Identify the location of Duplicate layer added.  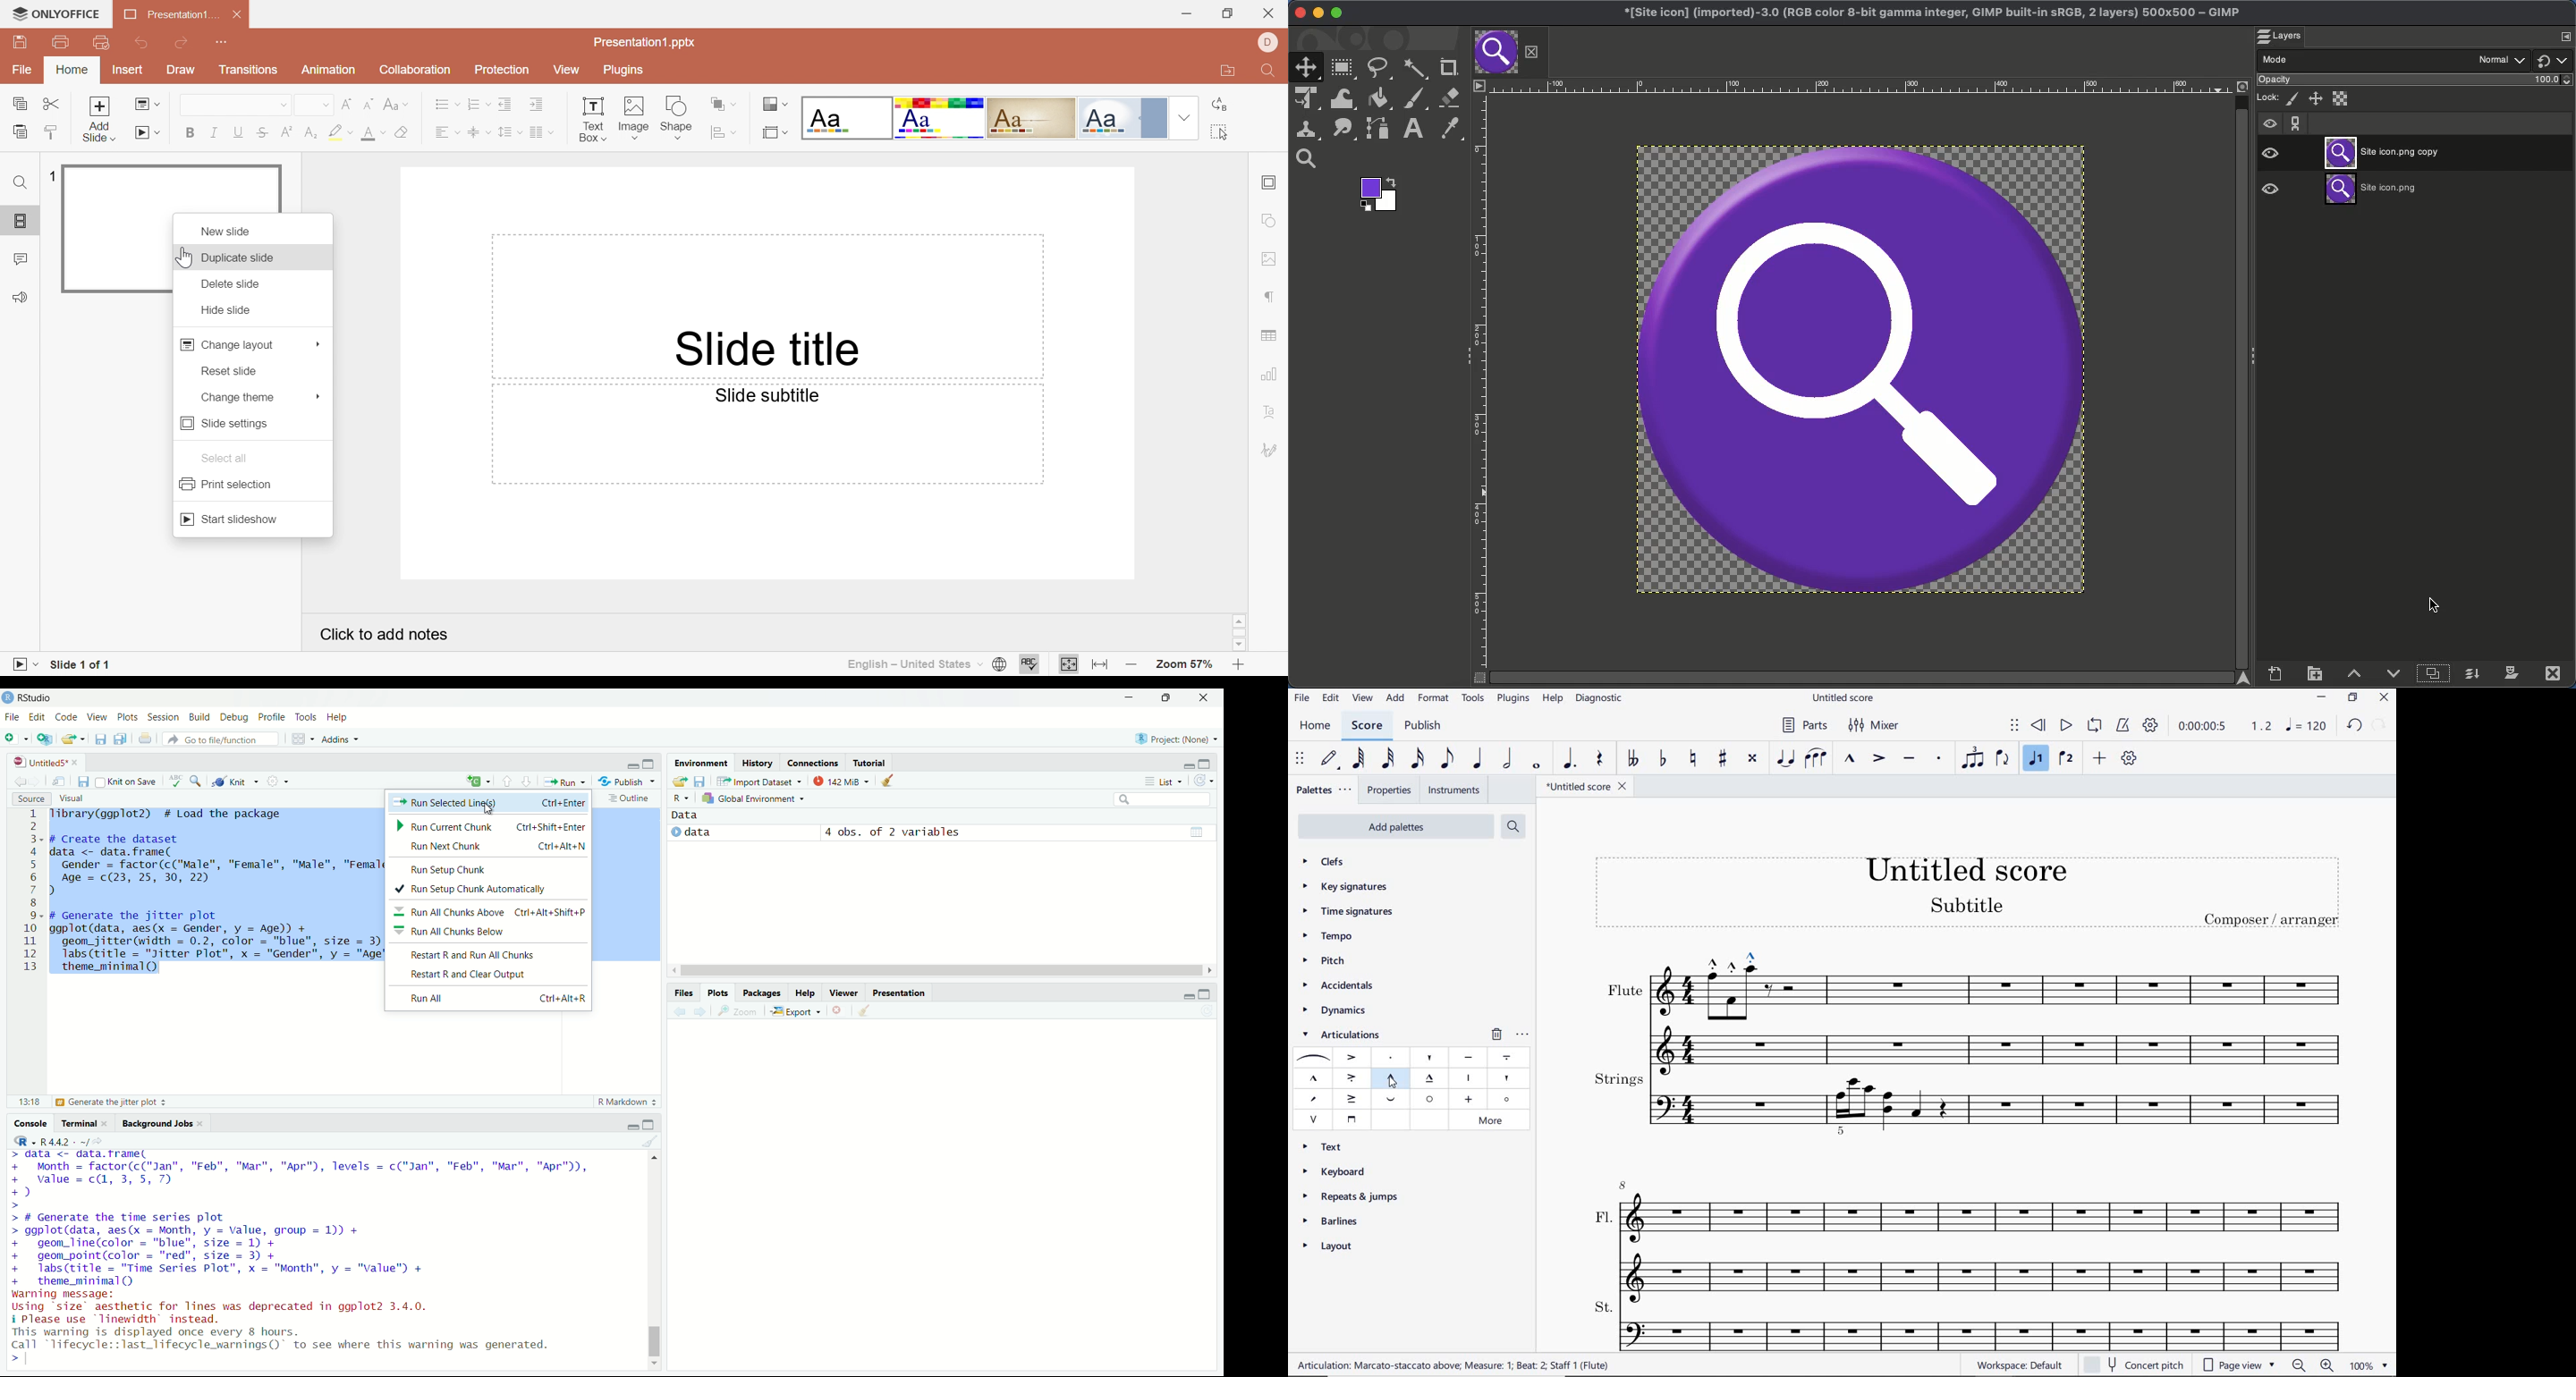
(2395, 154).